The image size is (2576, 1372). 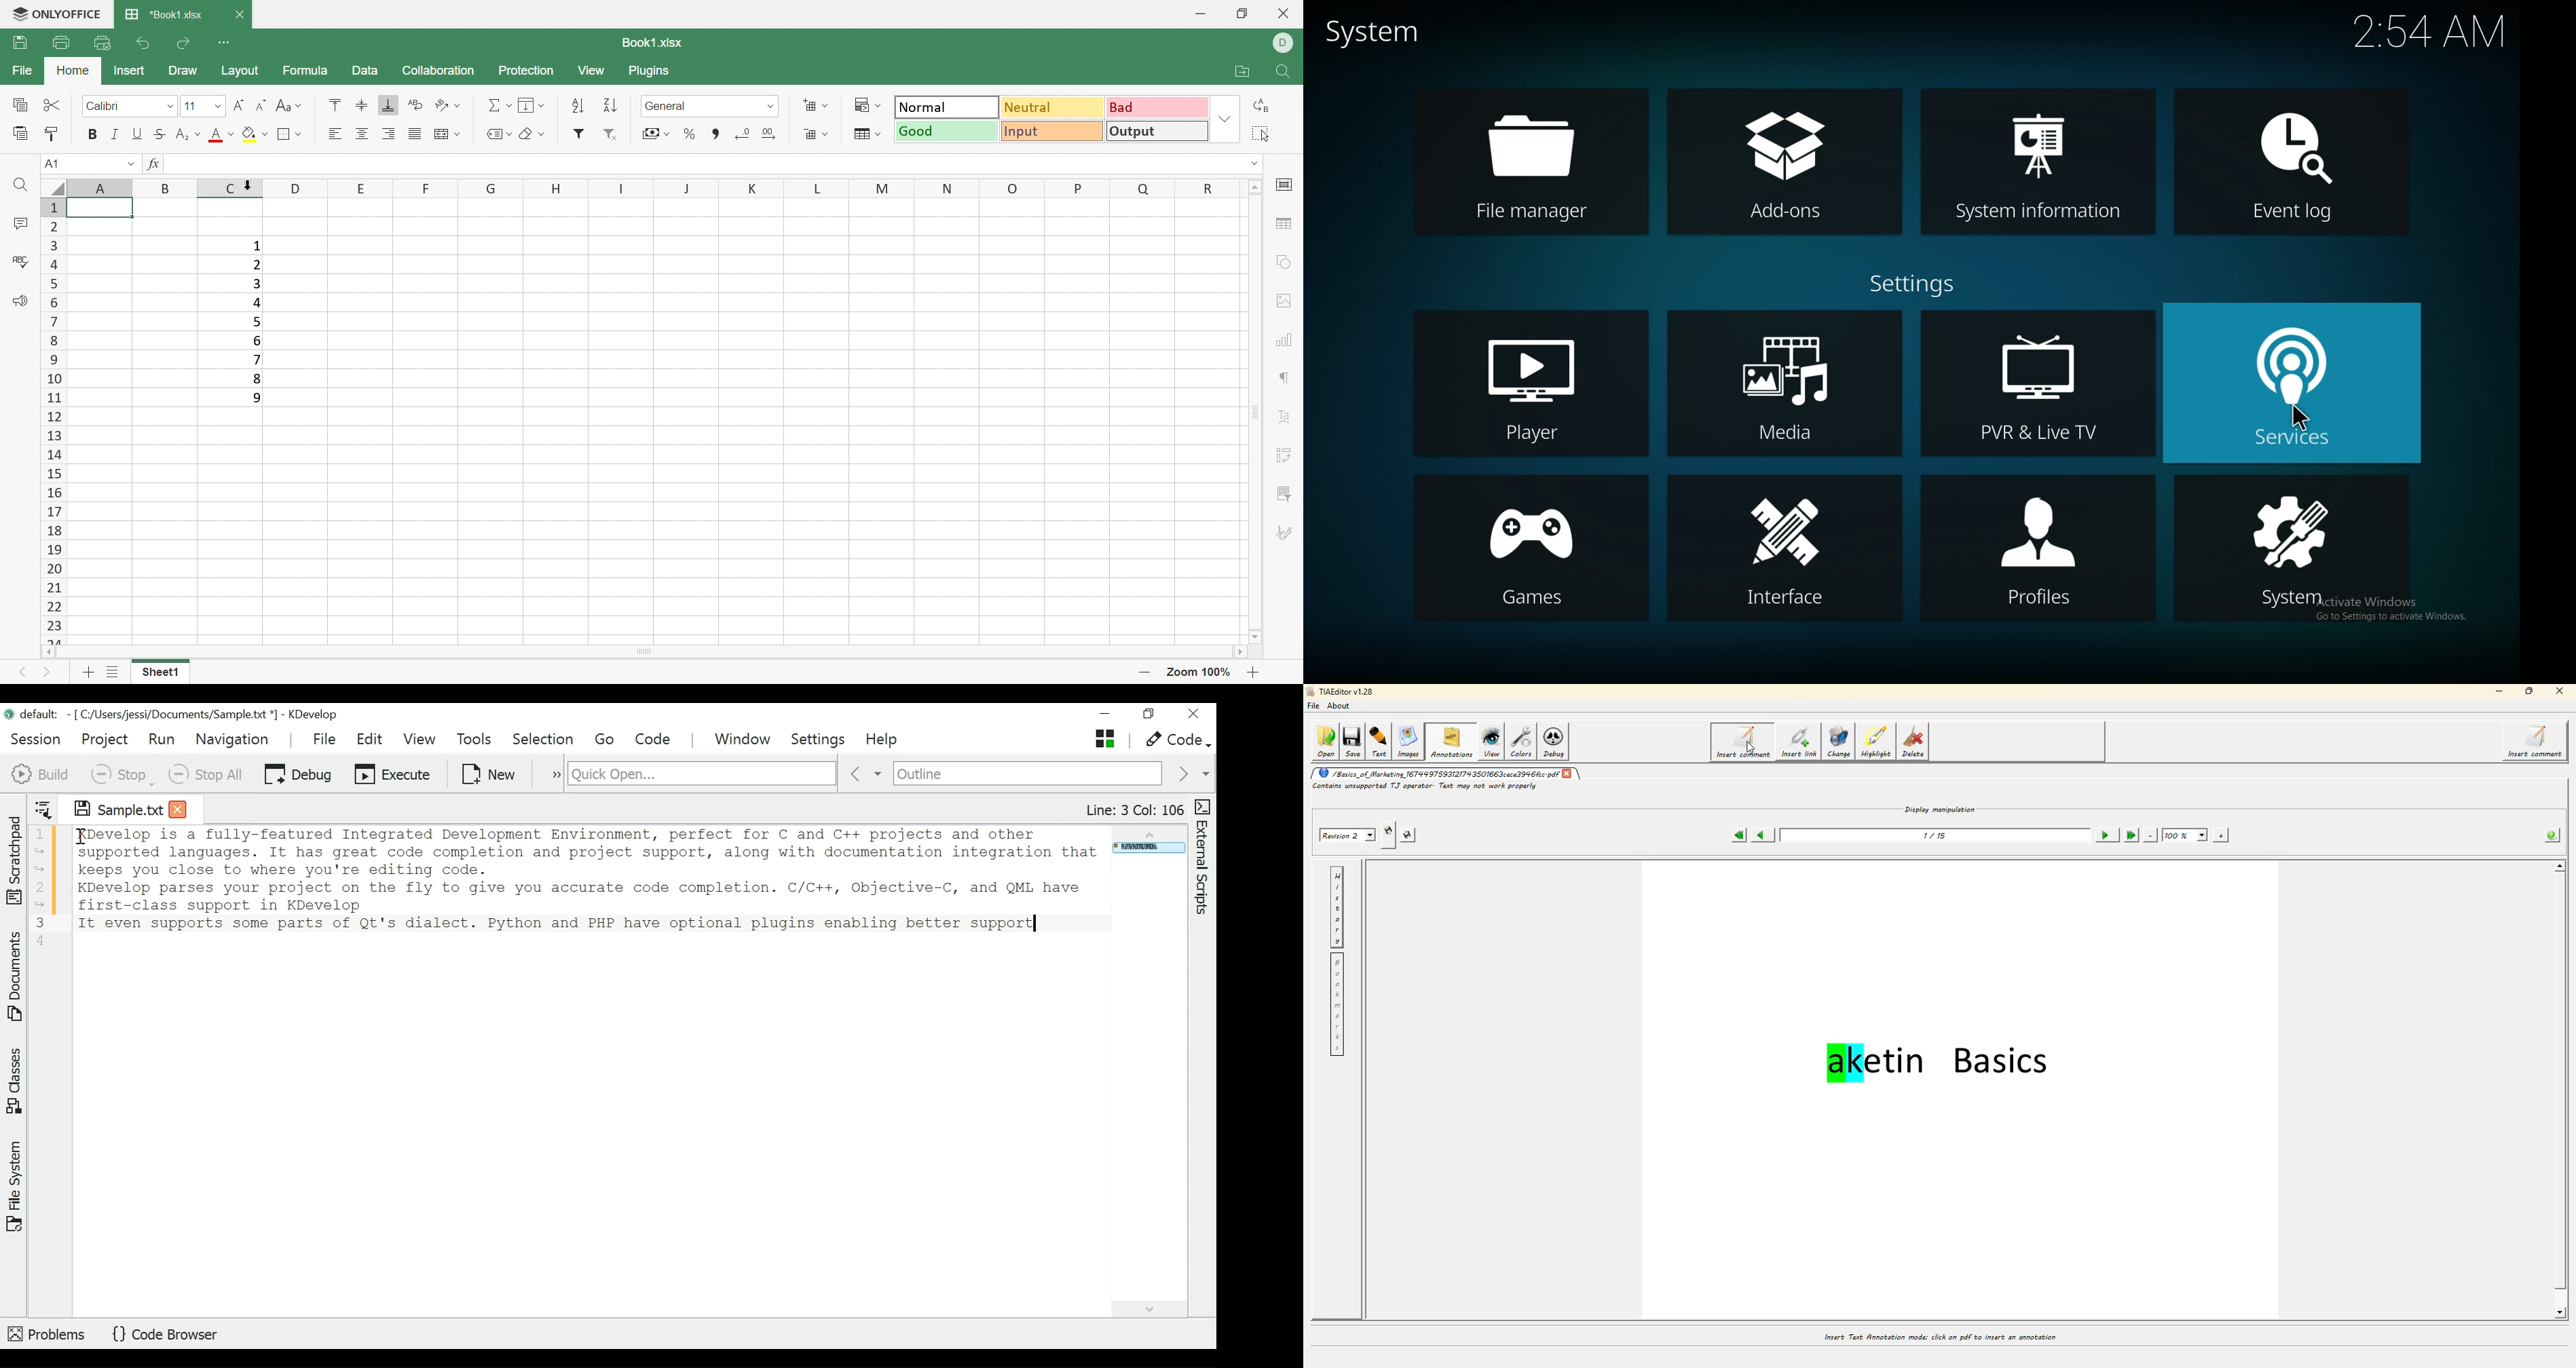 What do you see at coordinates (1558, 743) in the screenshot?
I see `debug` at bounding box center [1558, 743].